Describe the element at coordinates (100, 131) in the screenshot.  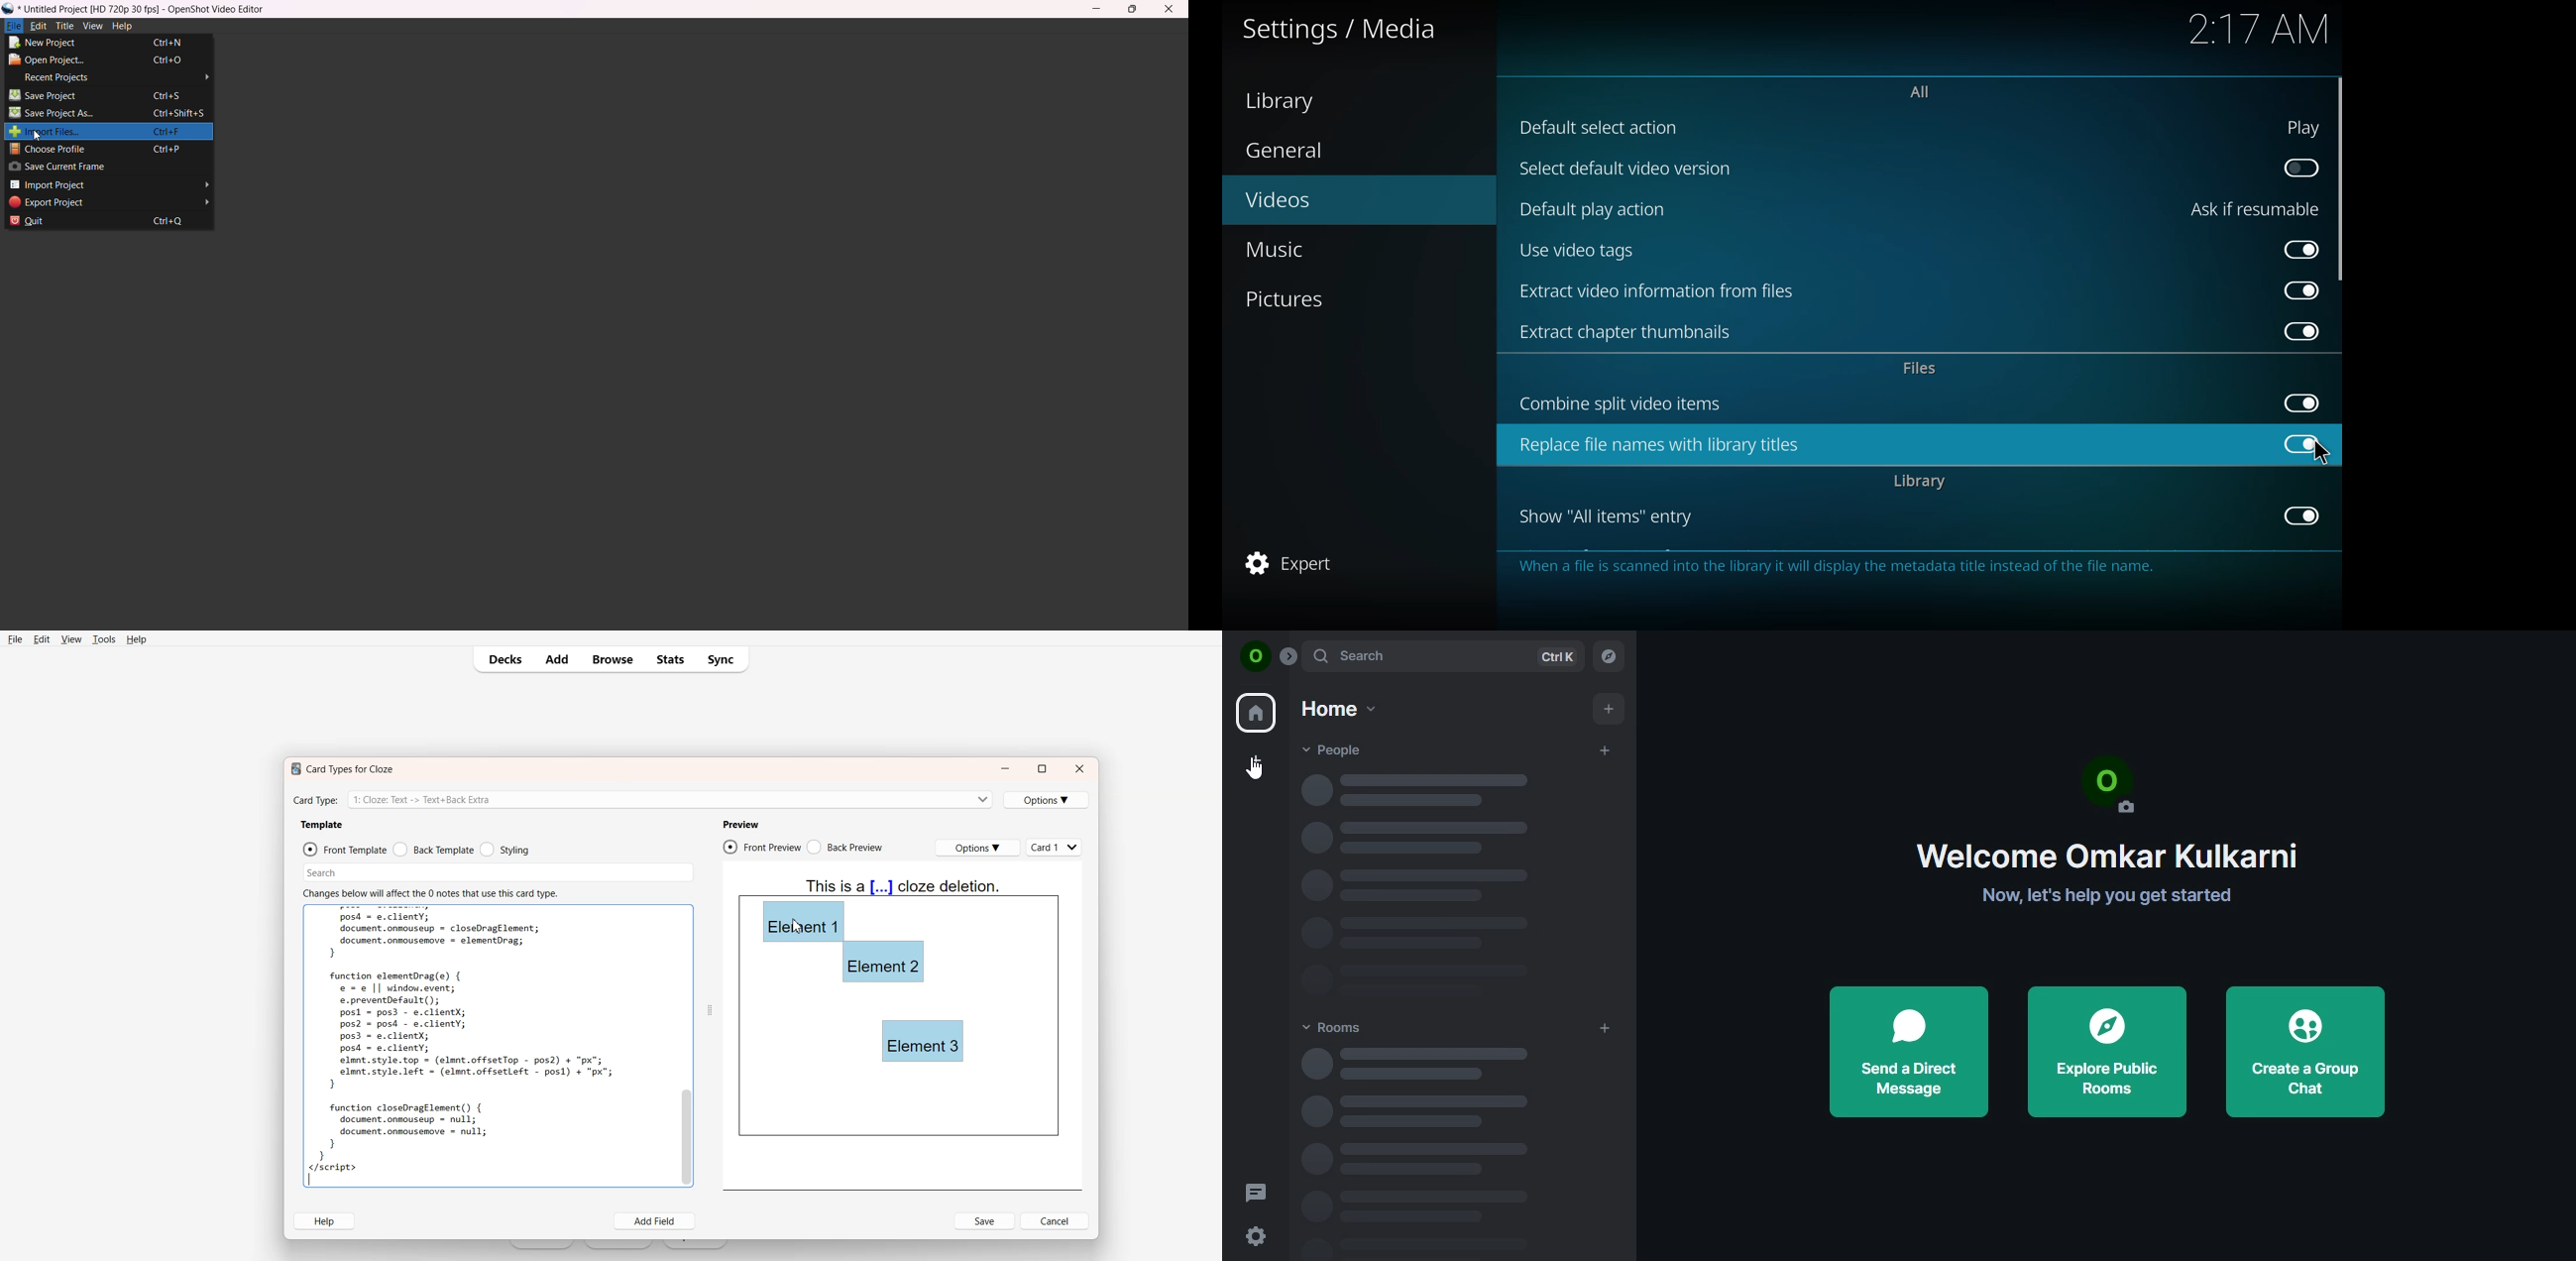
I see `import file` at that location.